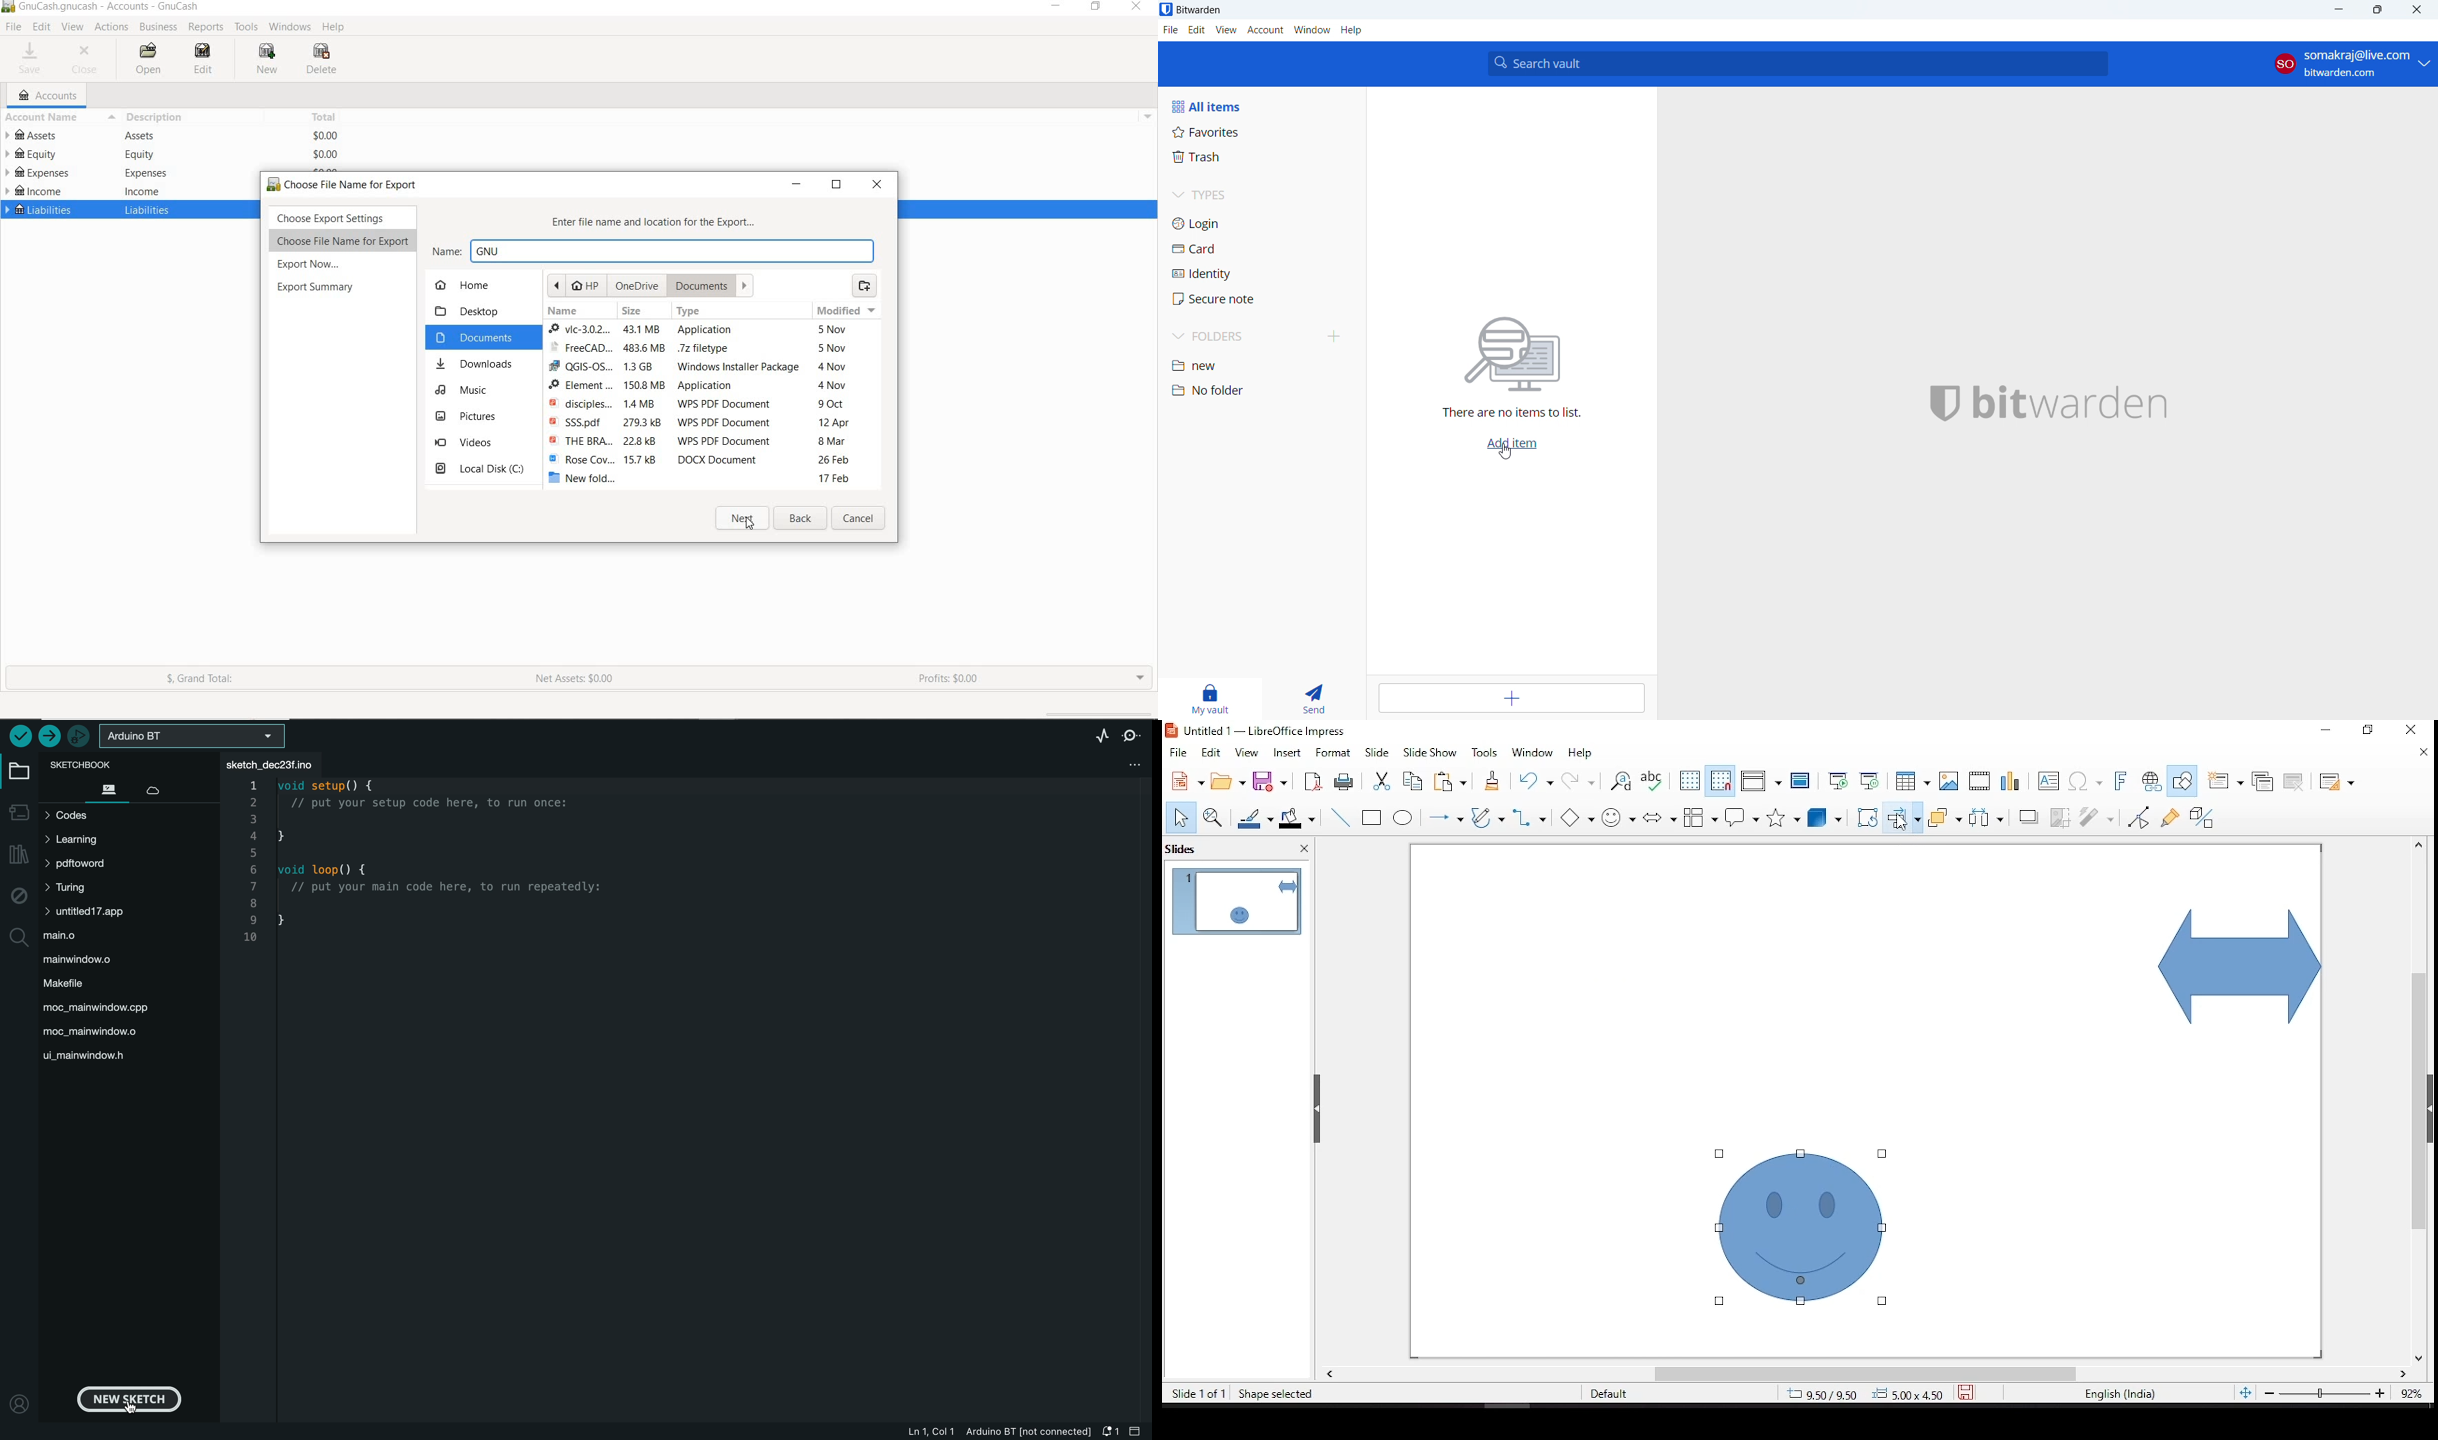 This screenshot has height=1456, width=2464. I want to click on cursor, so click(1507, 452).